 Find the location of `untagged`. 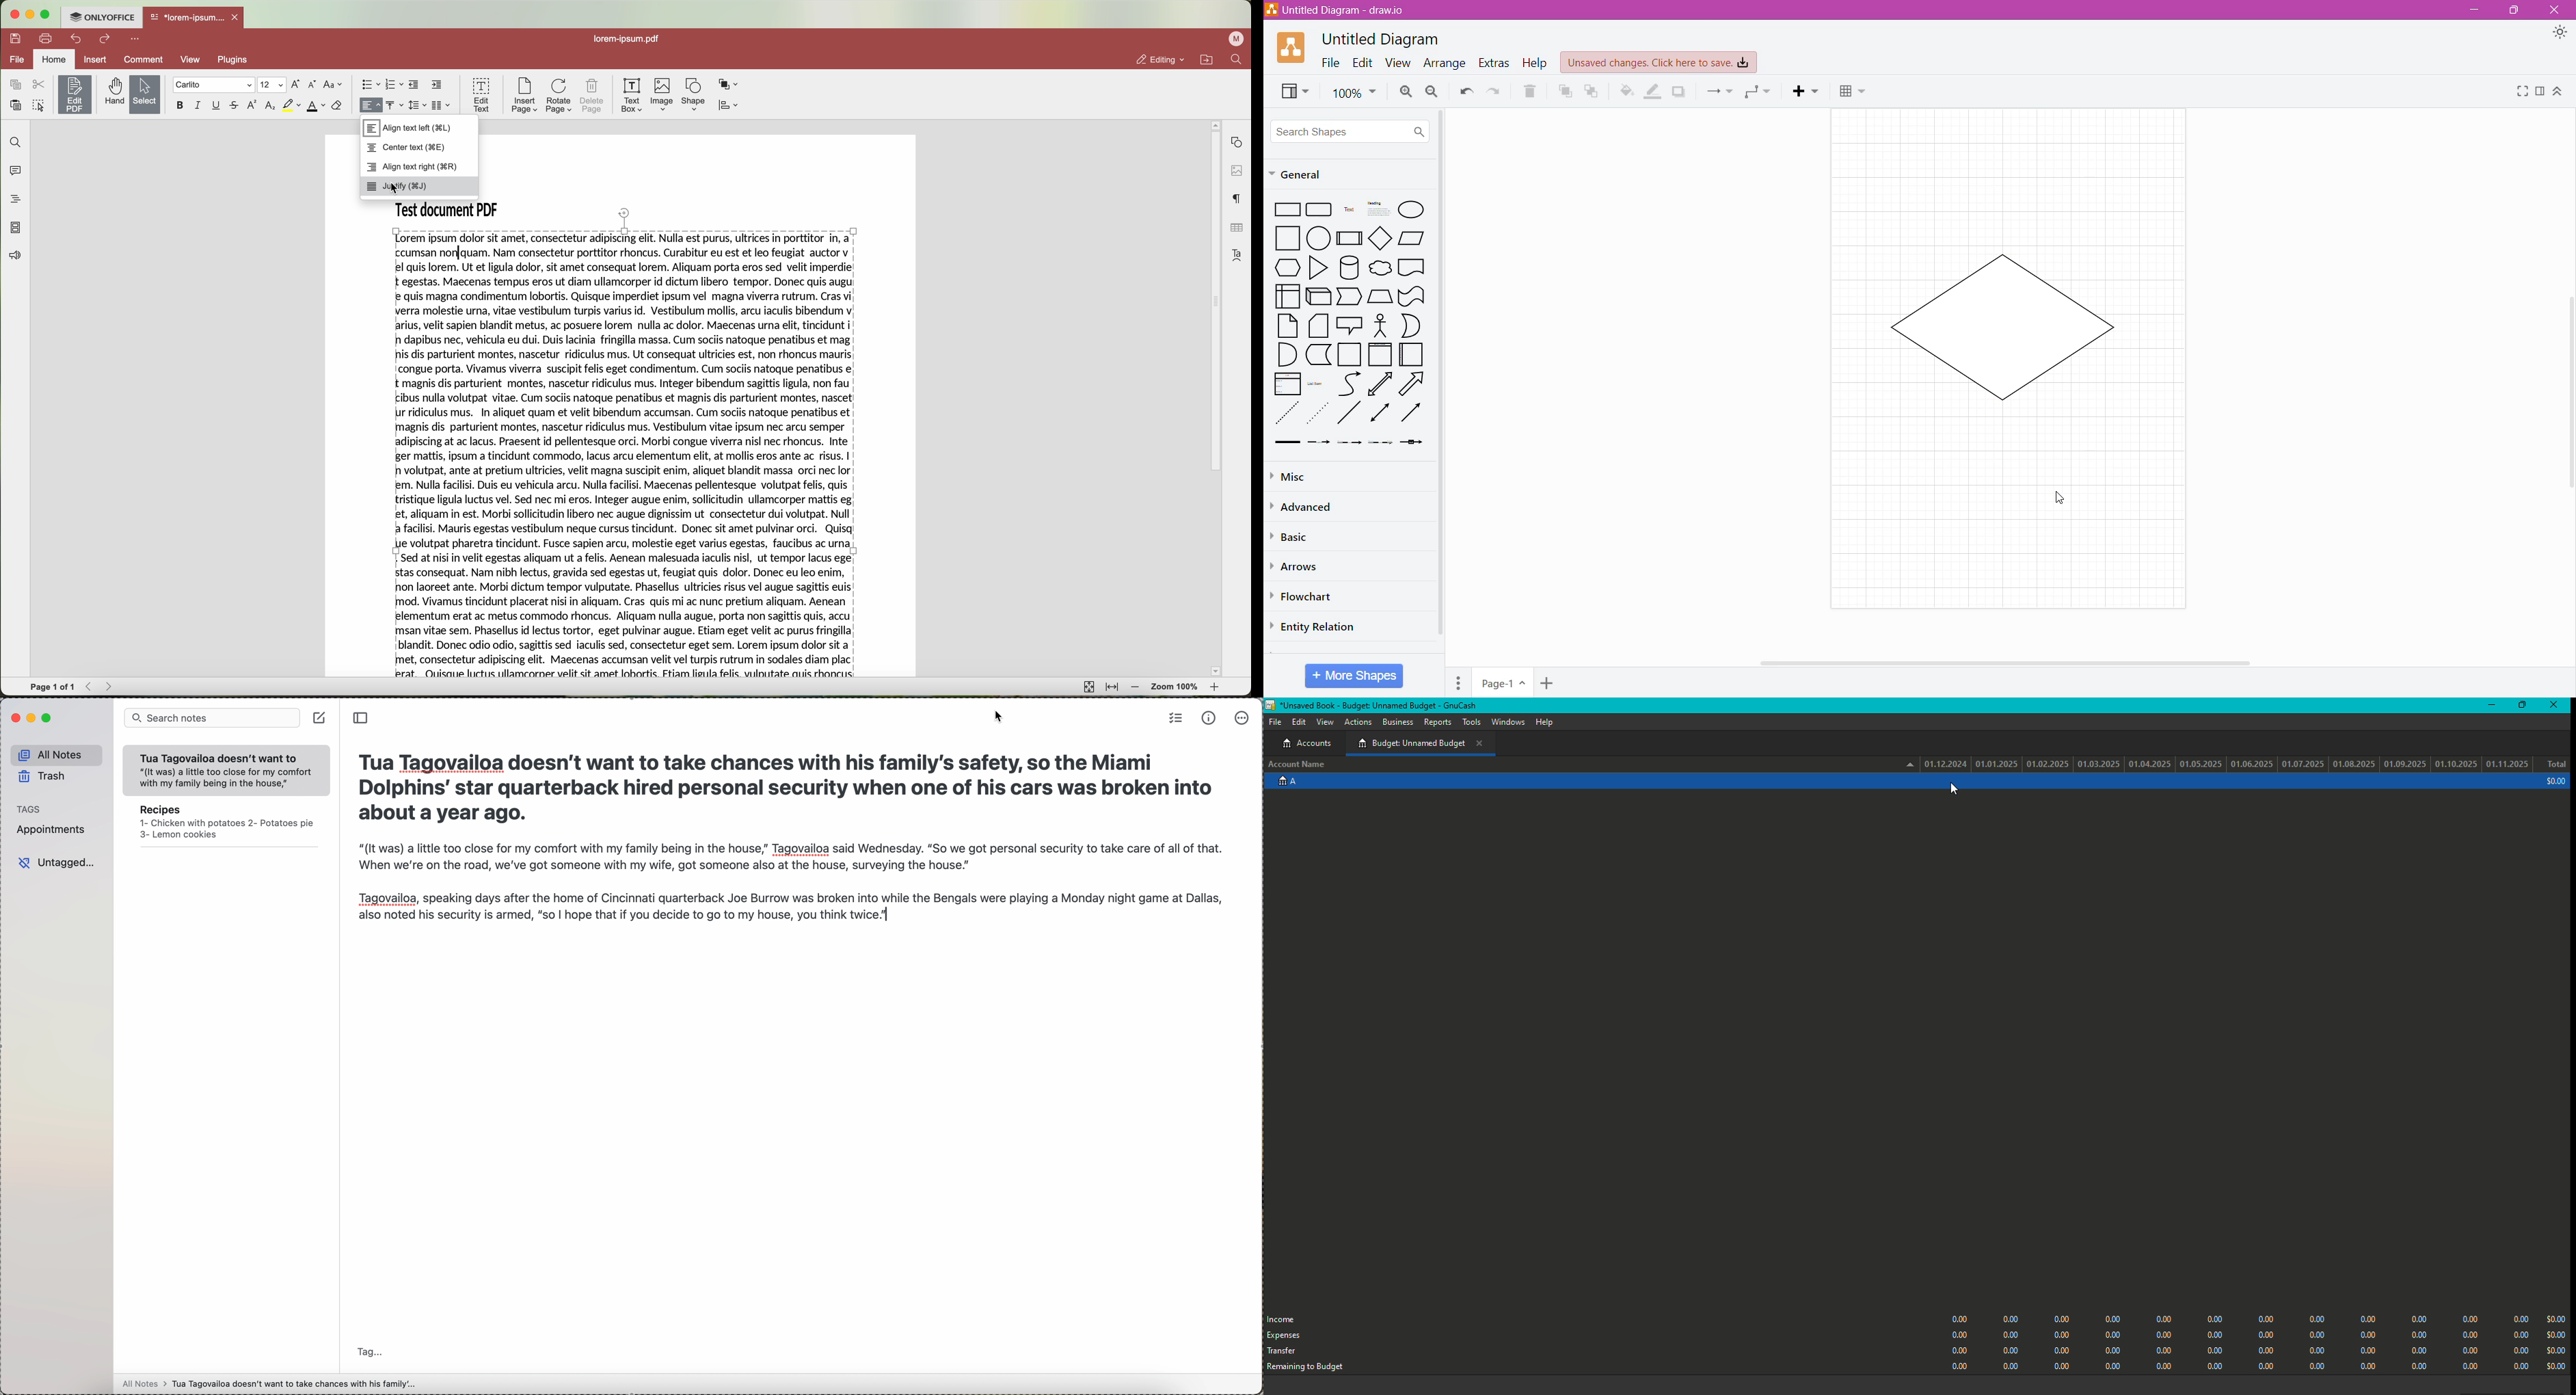

untagged is located at coordinates (57, 861).